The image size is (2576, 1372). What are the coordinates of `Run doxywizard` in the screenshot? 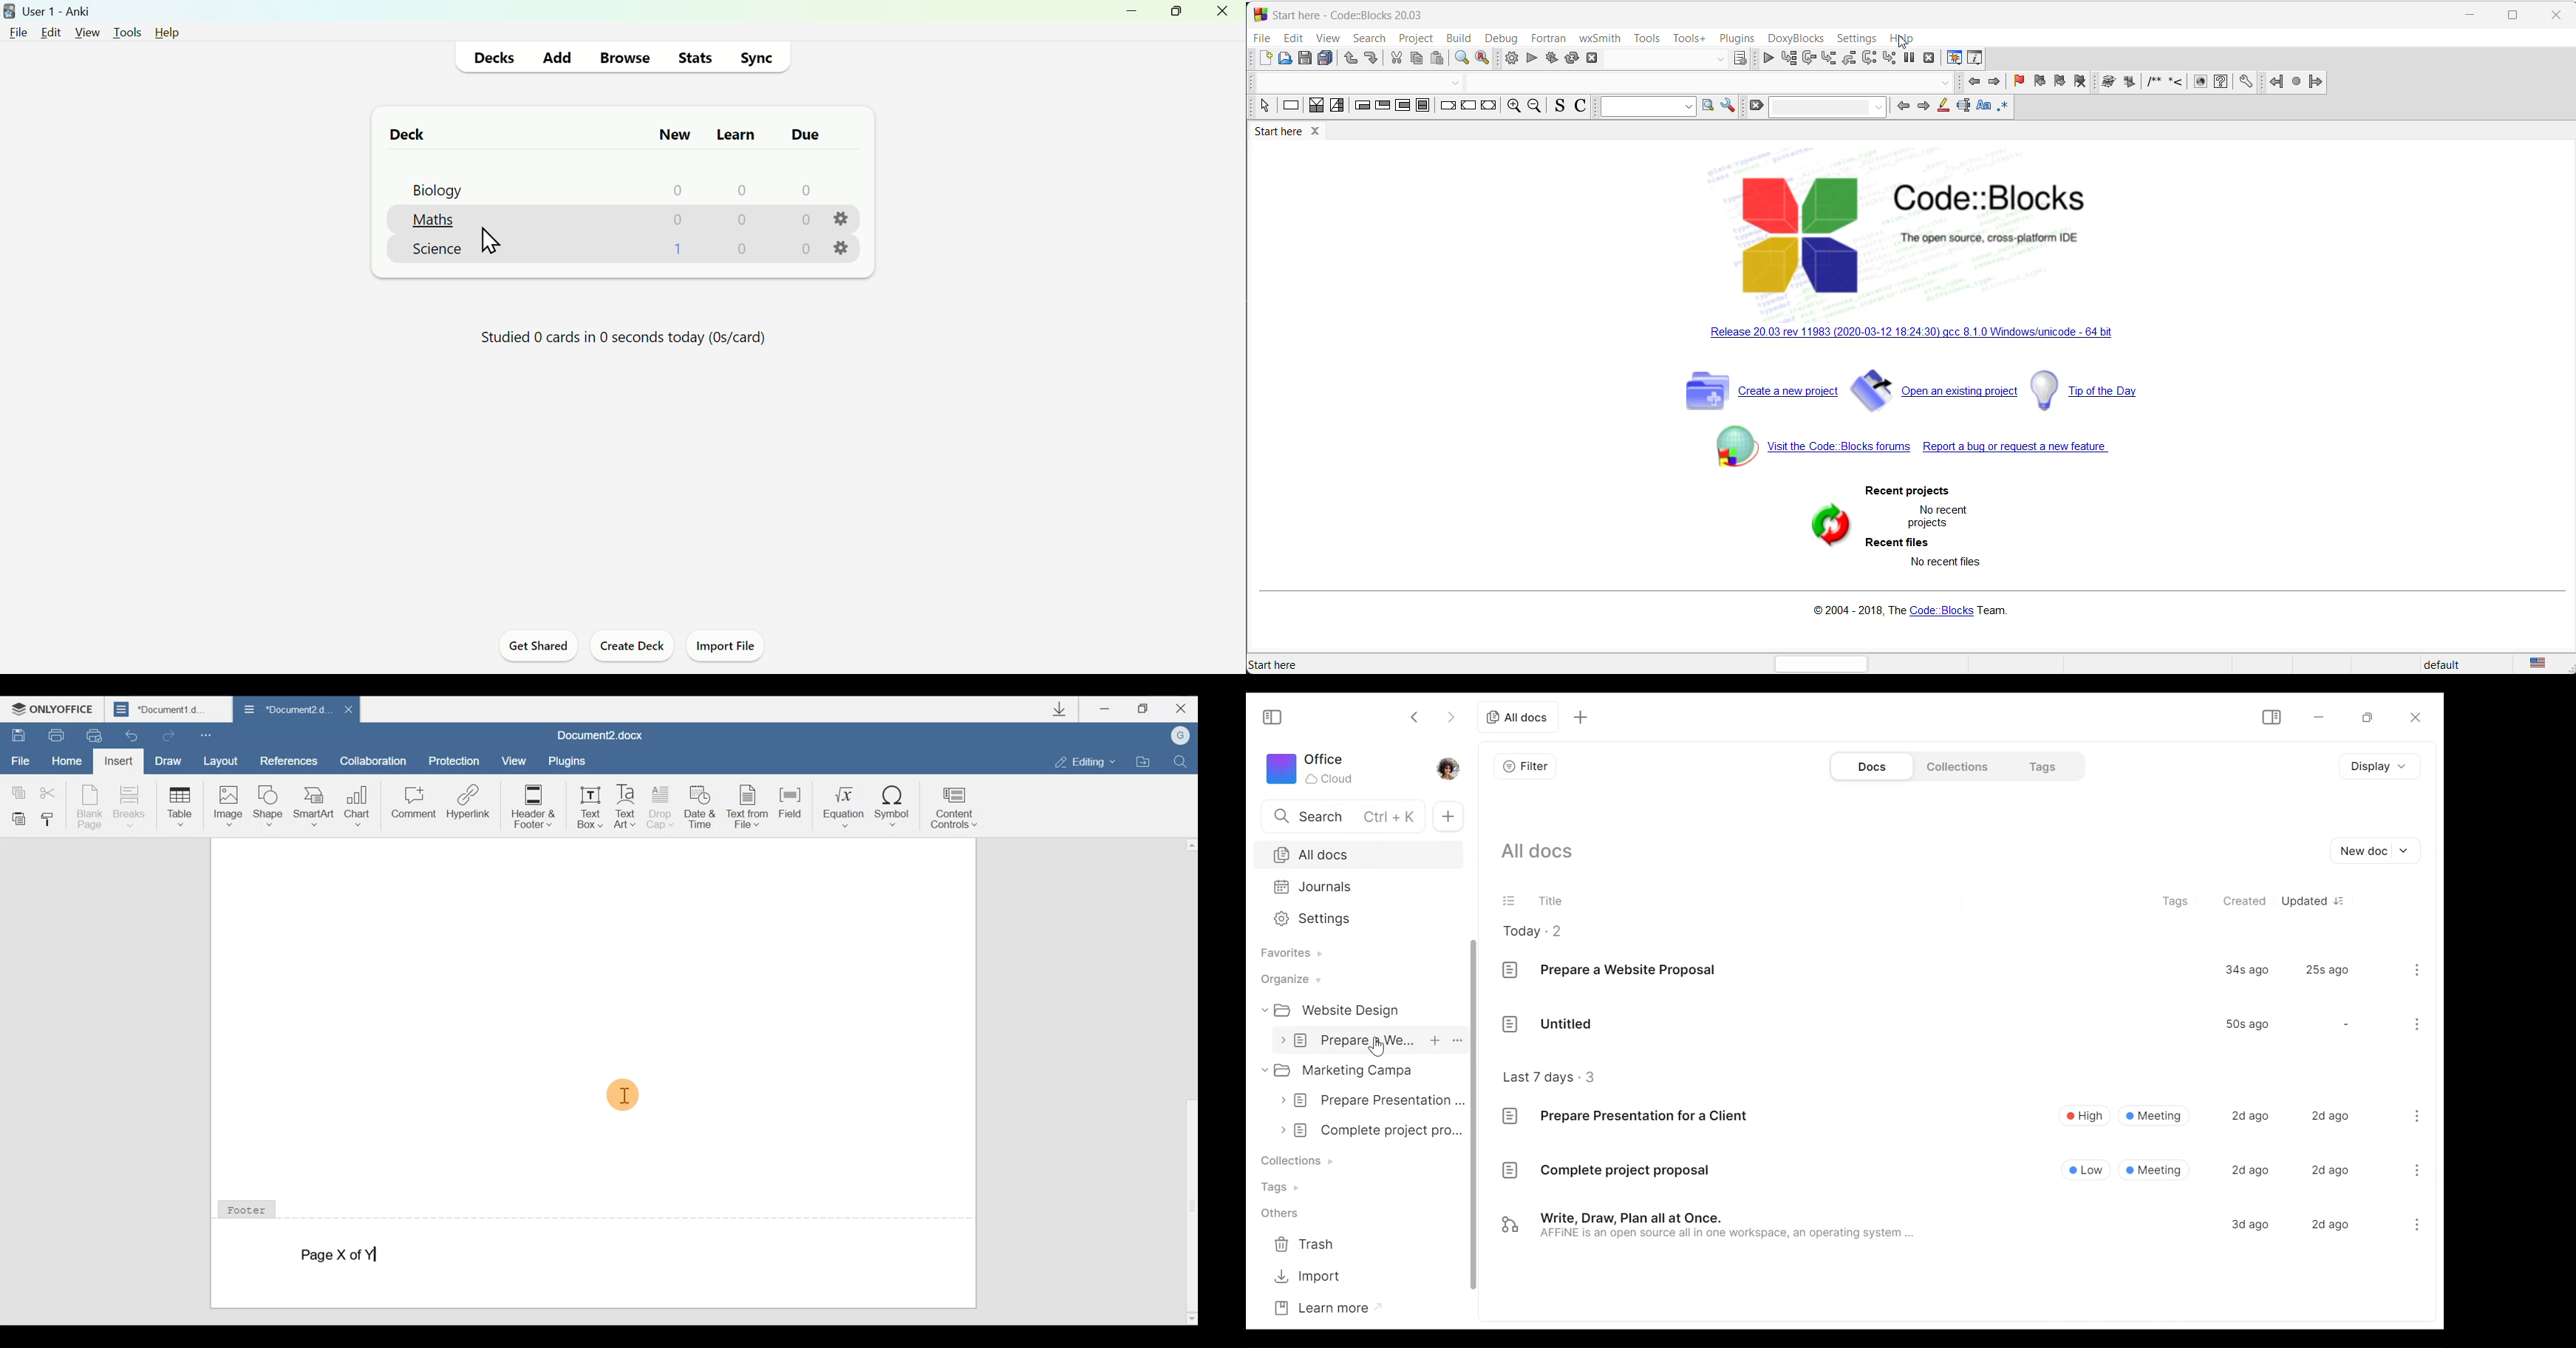 It's located at (2108, 84).